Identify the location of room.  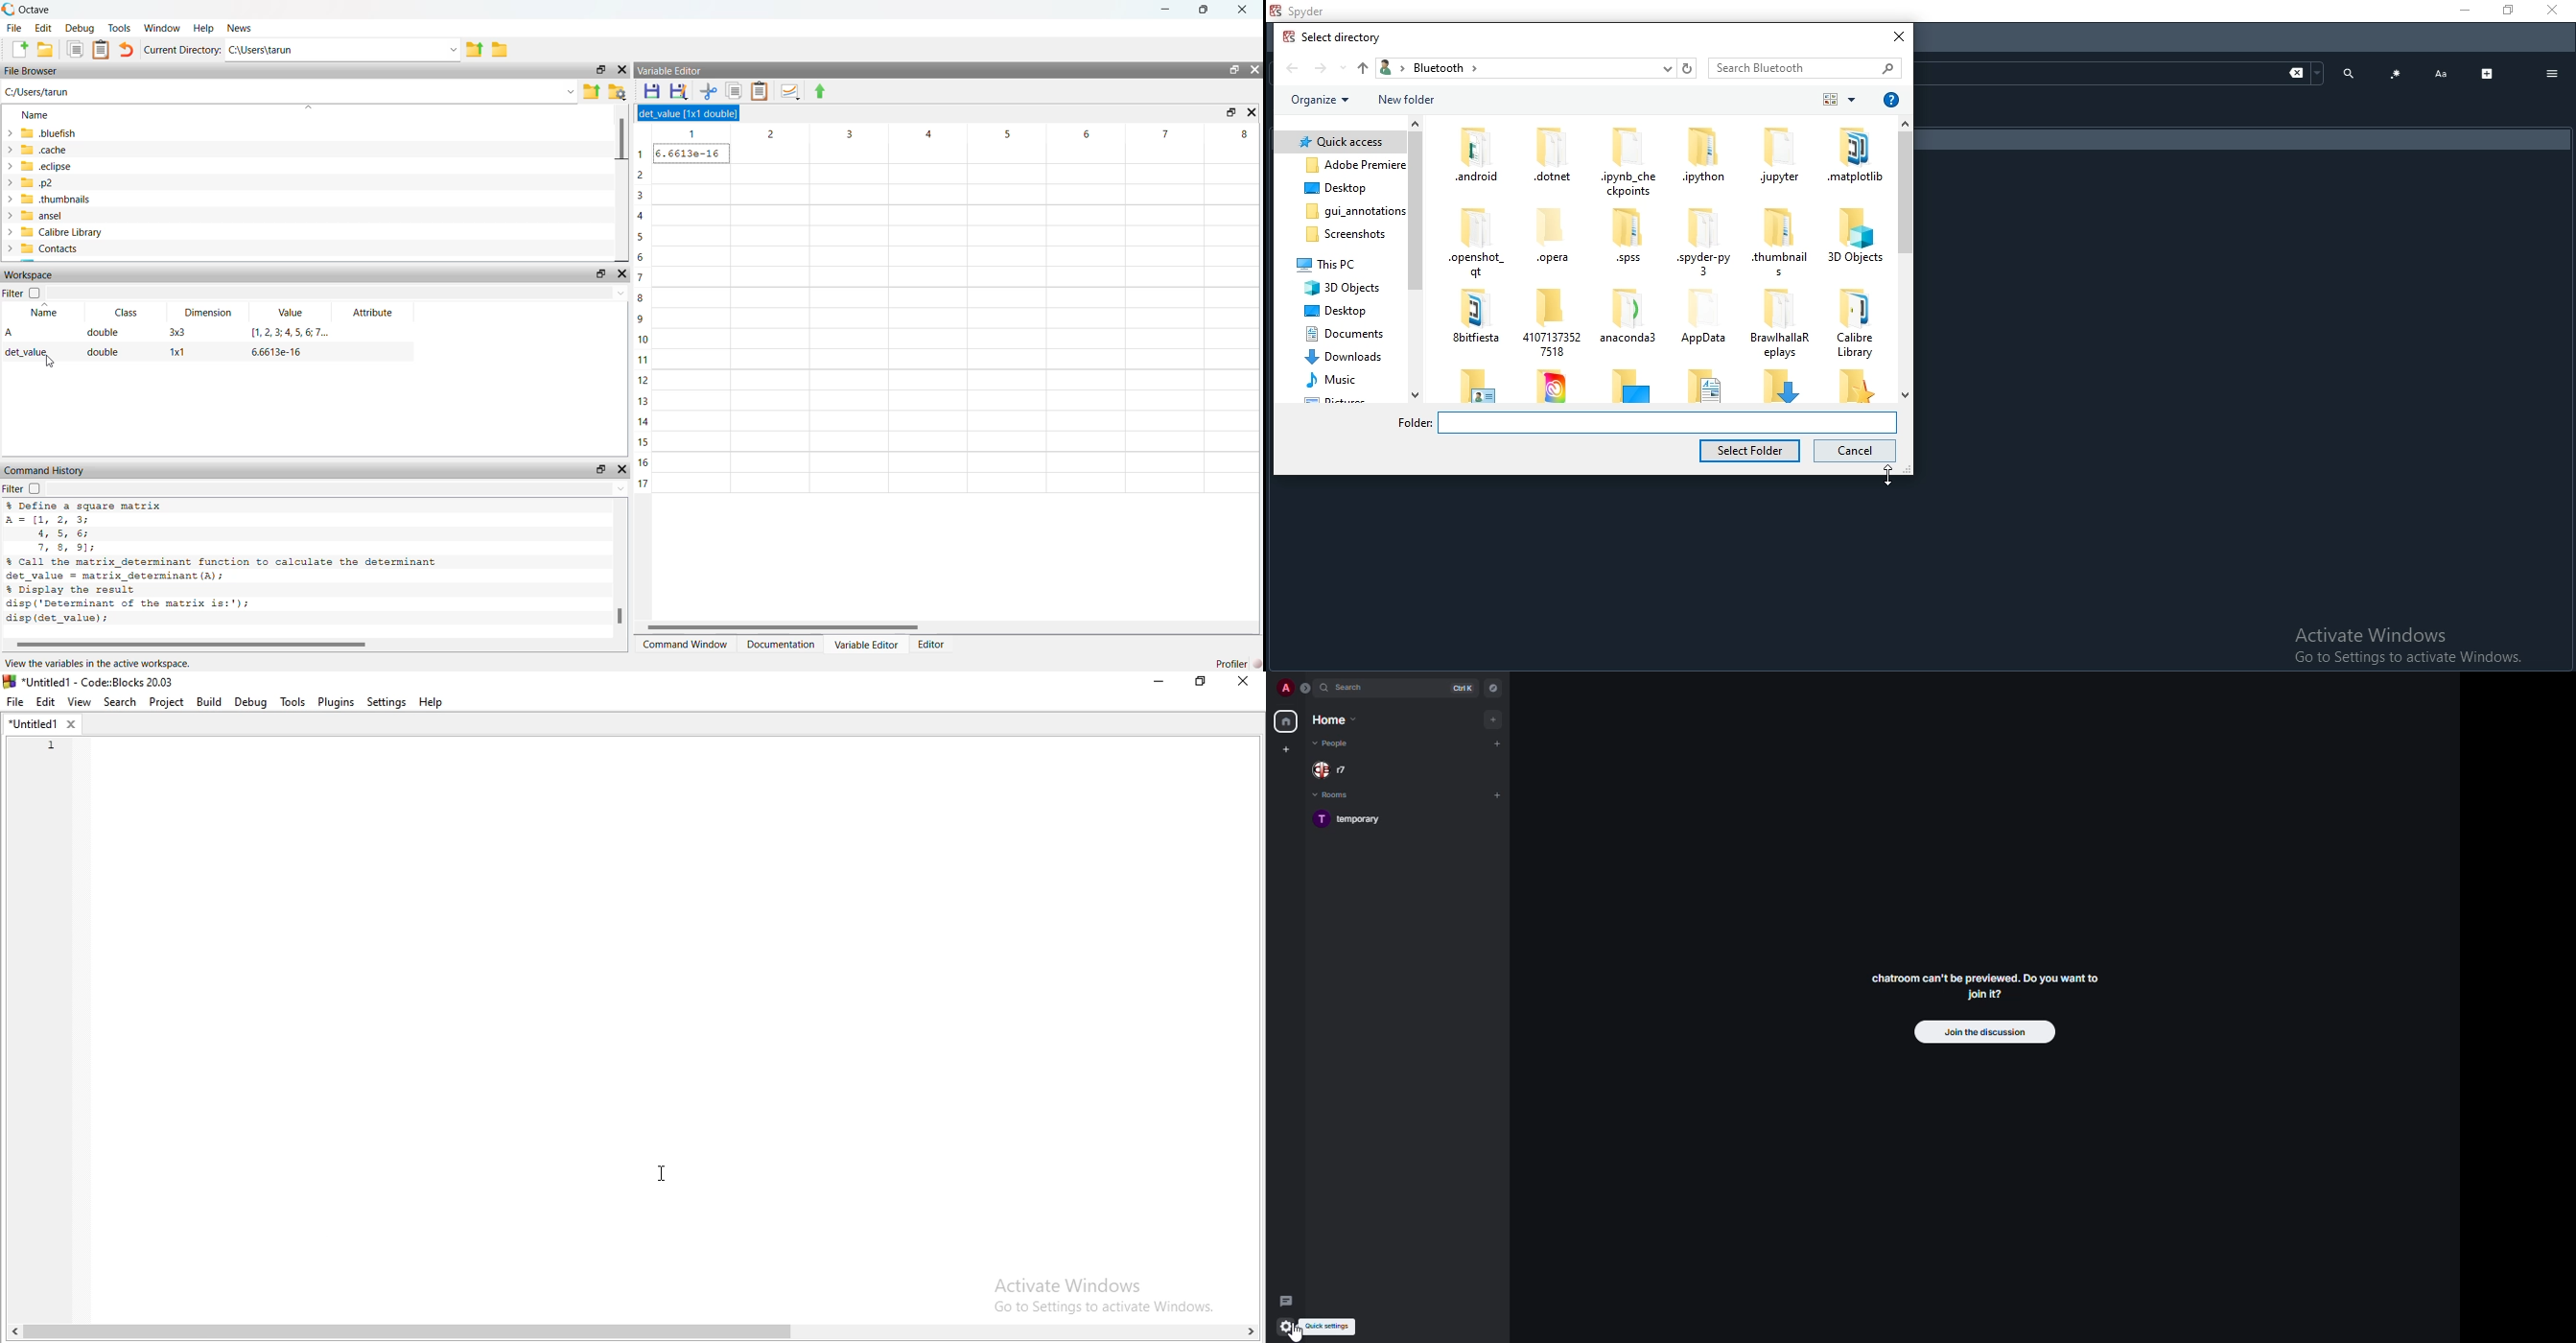
(1353, 820).